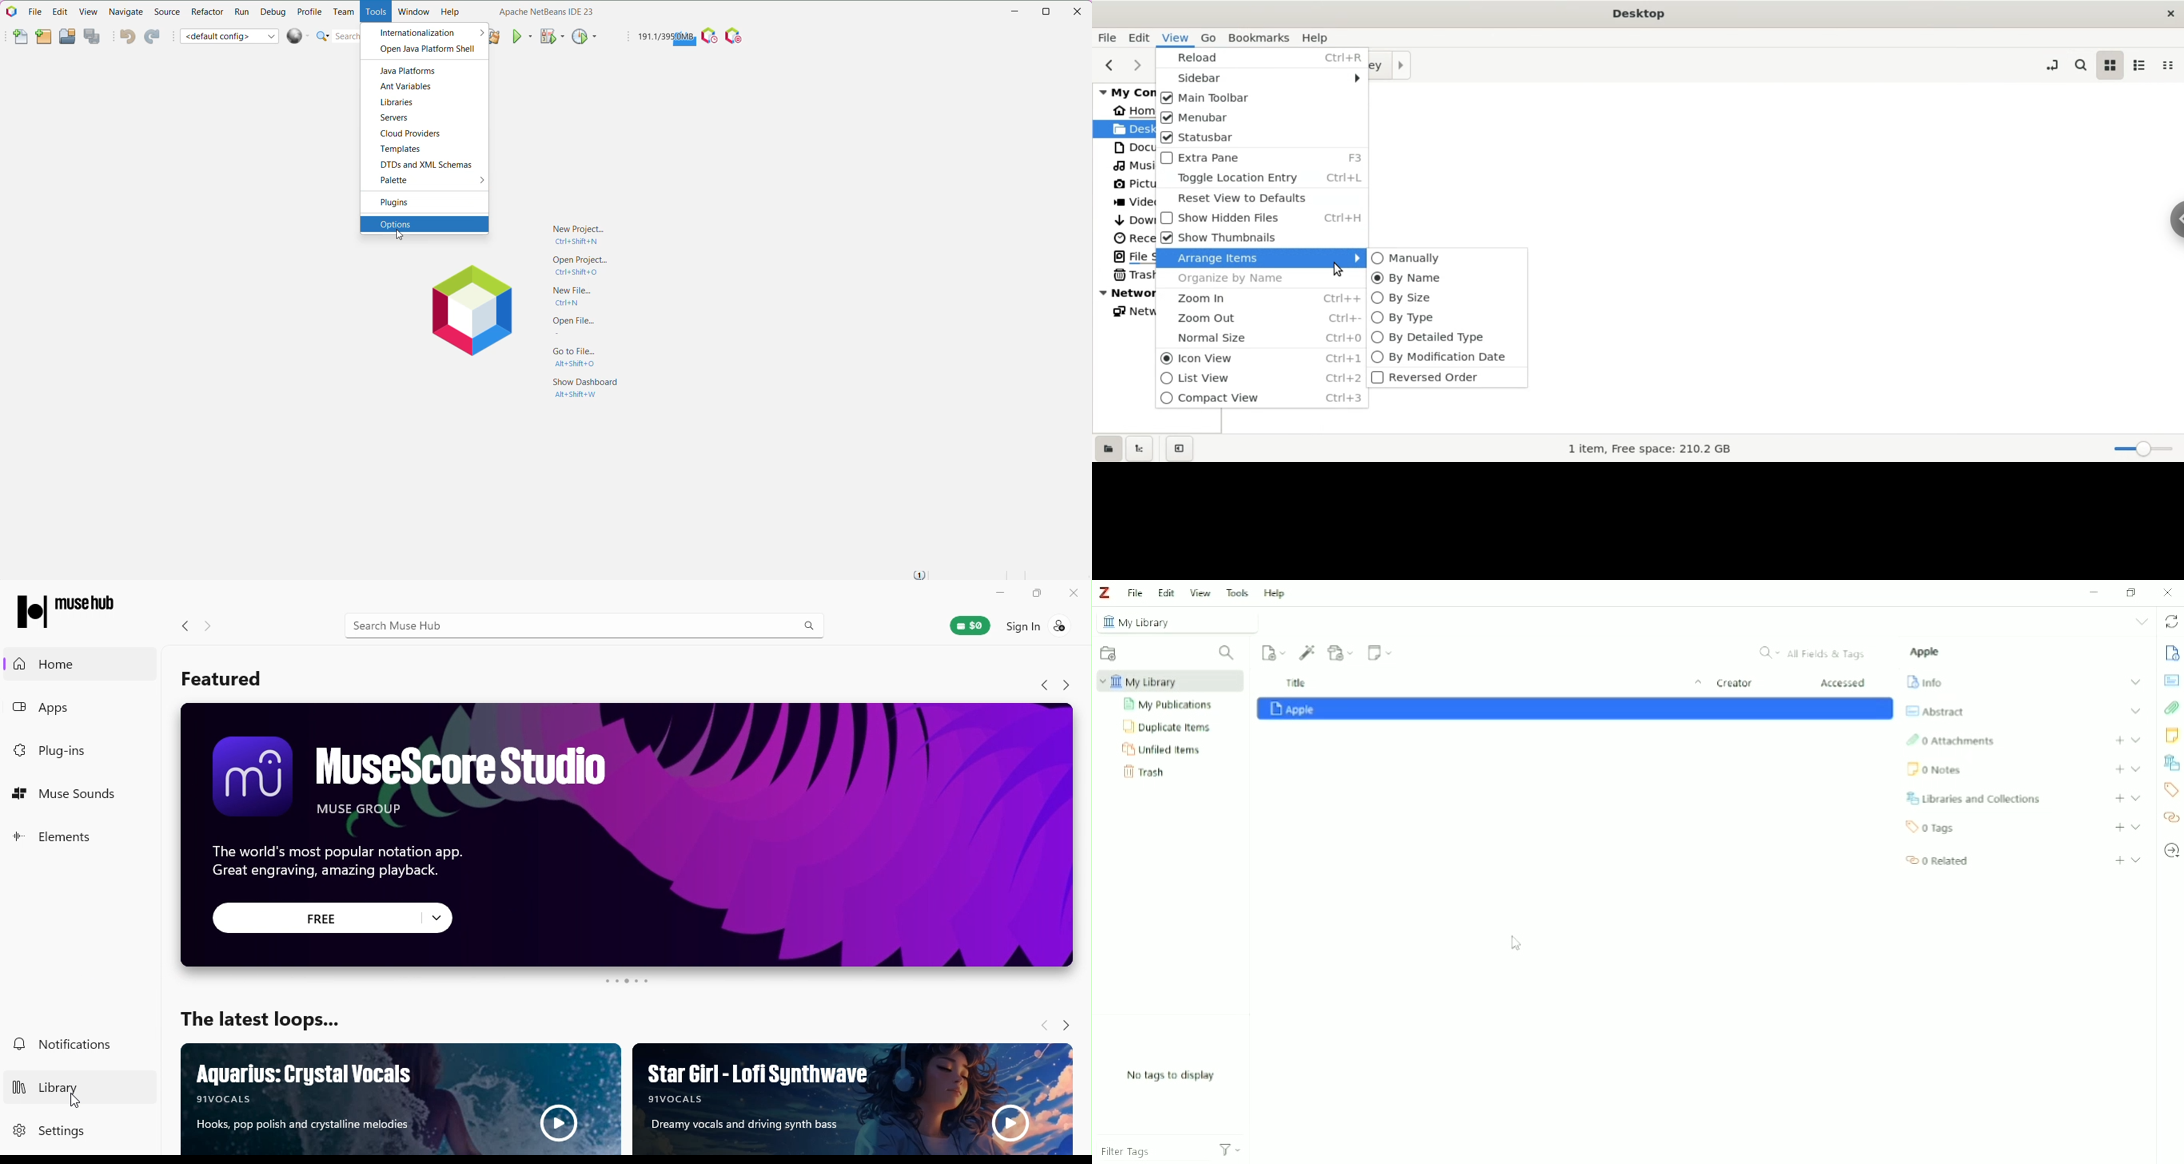  Describe the element at coordinates (2135, 711) in the screenshot. I see `Expand section` at that location.